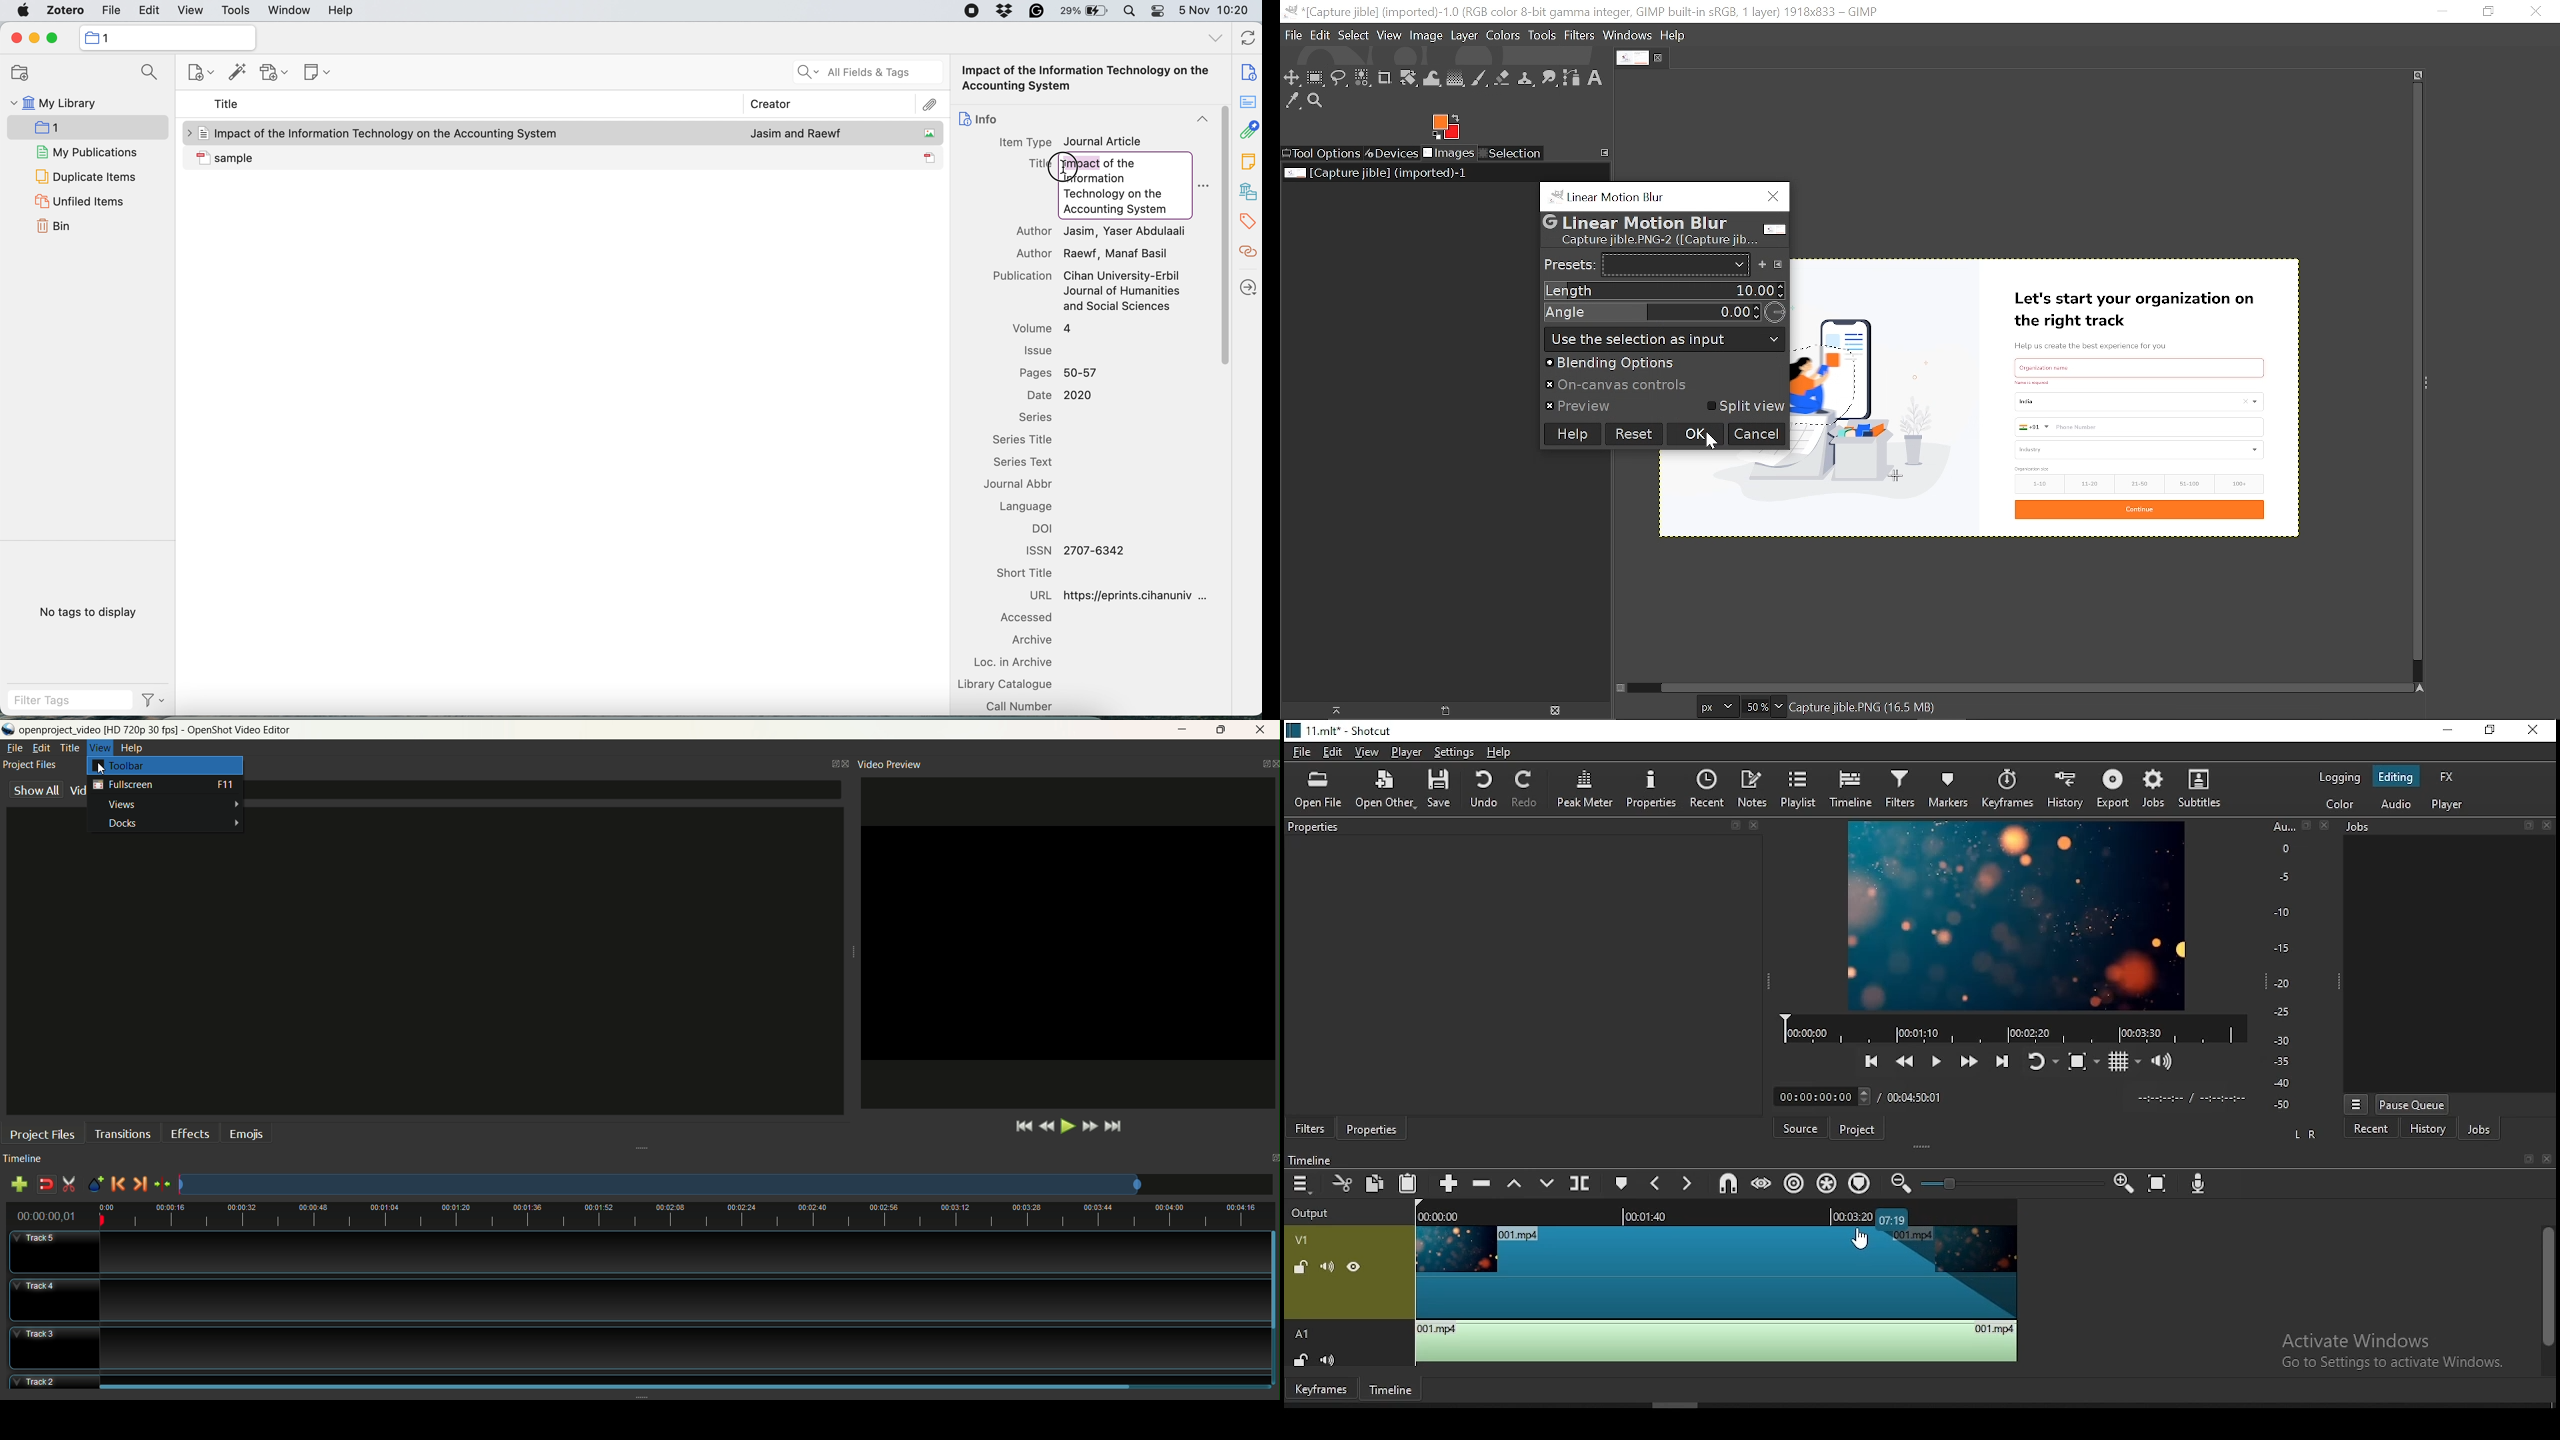 The image size is (2576, 1456). I want to click on locate, so click(1247, 288).